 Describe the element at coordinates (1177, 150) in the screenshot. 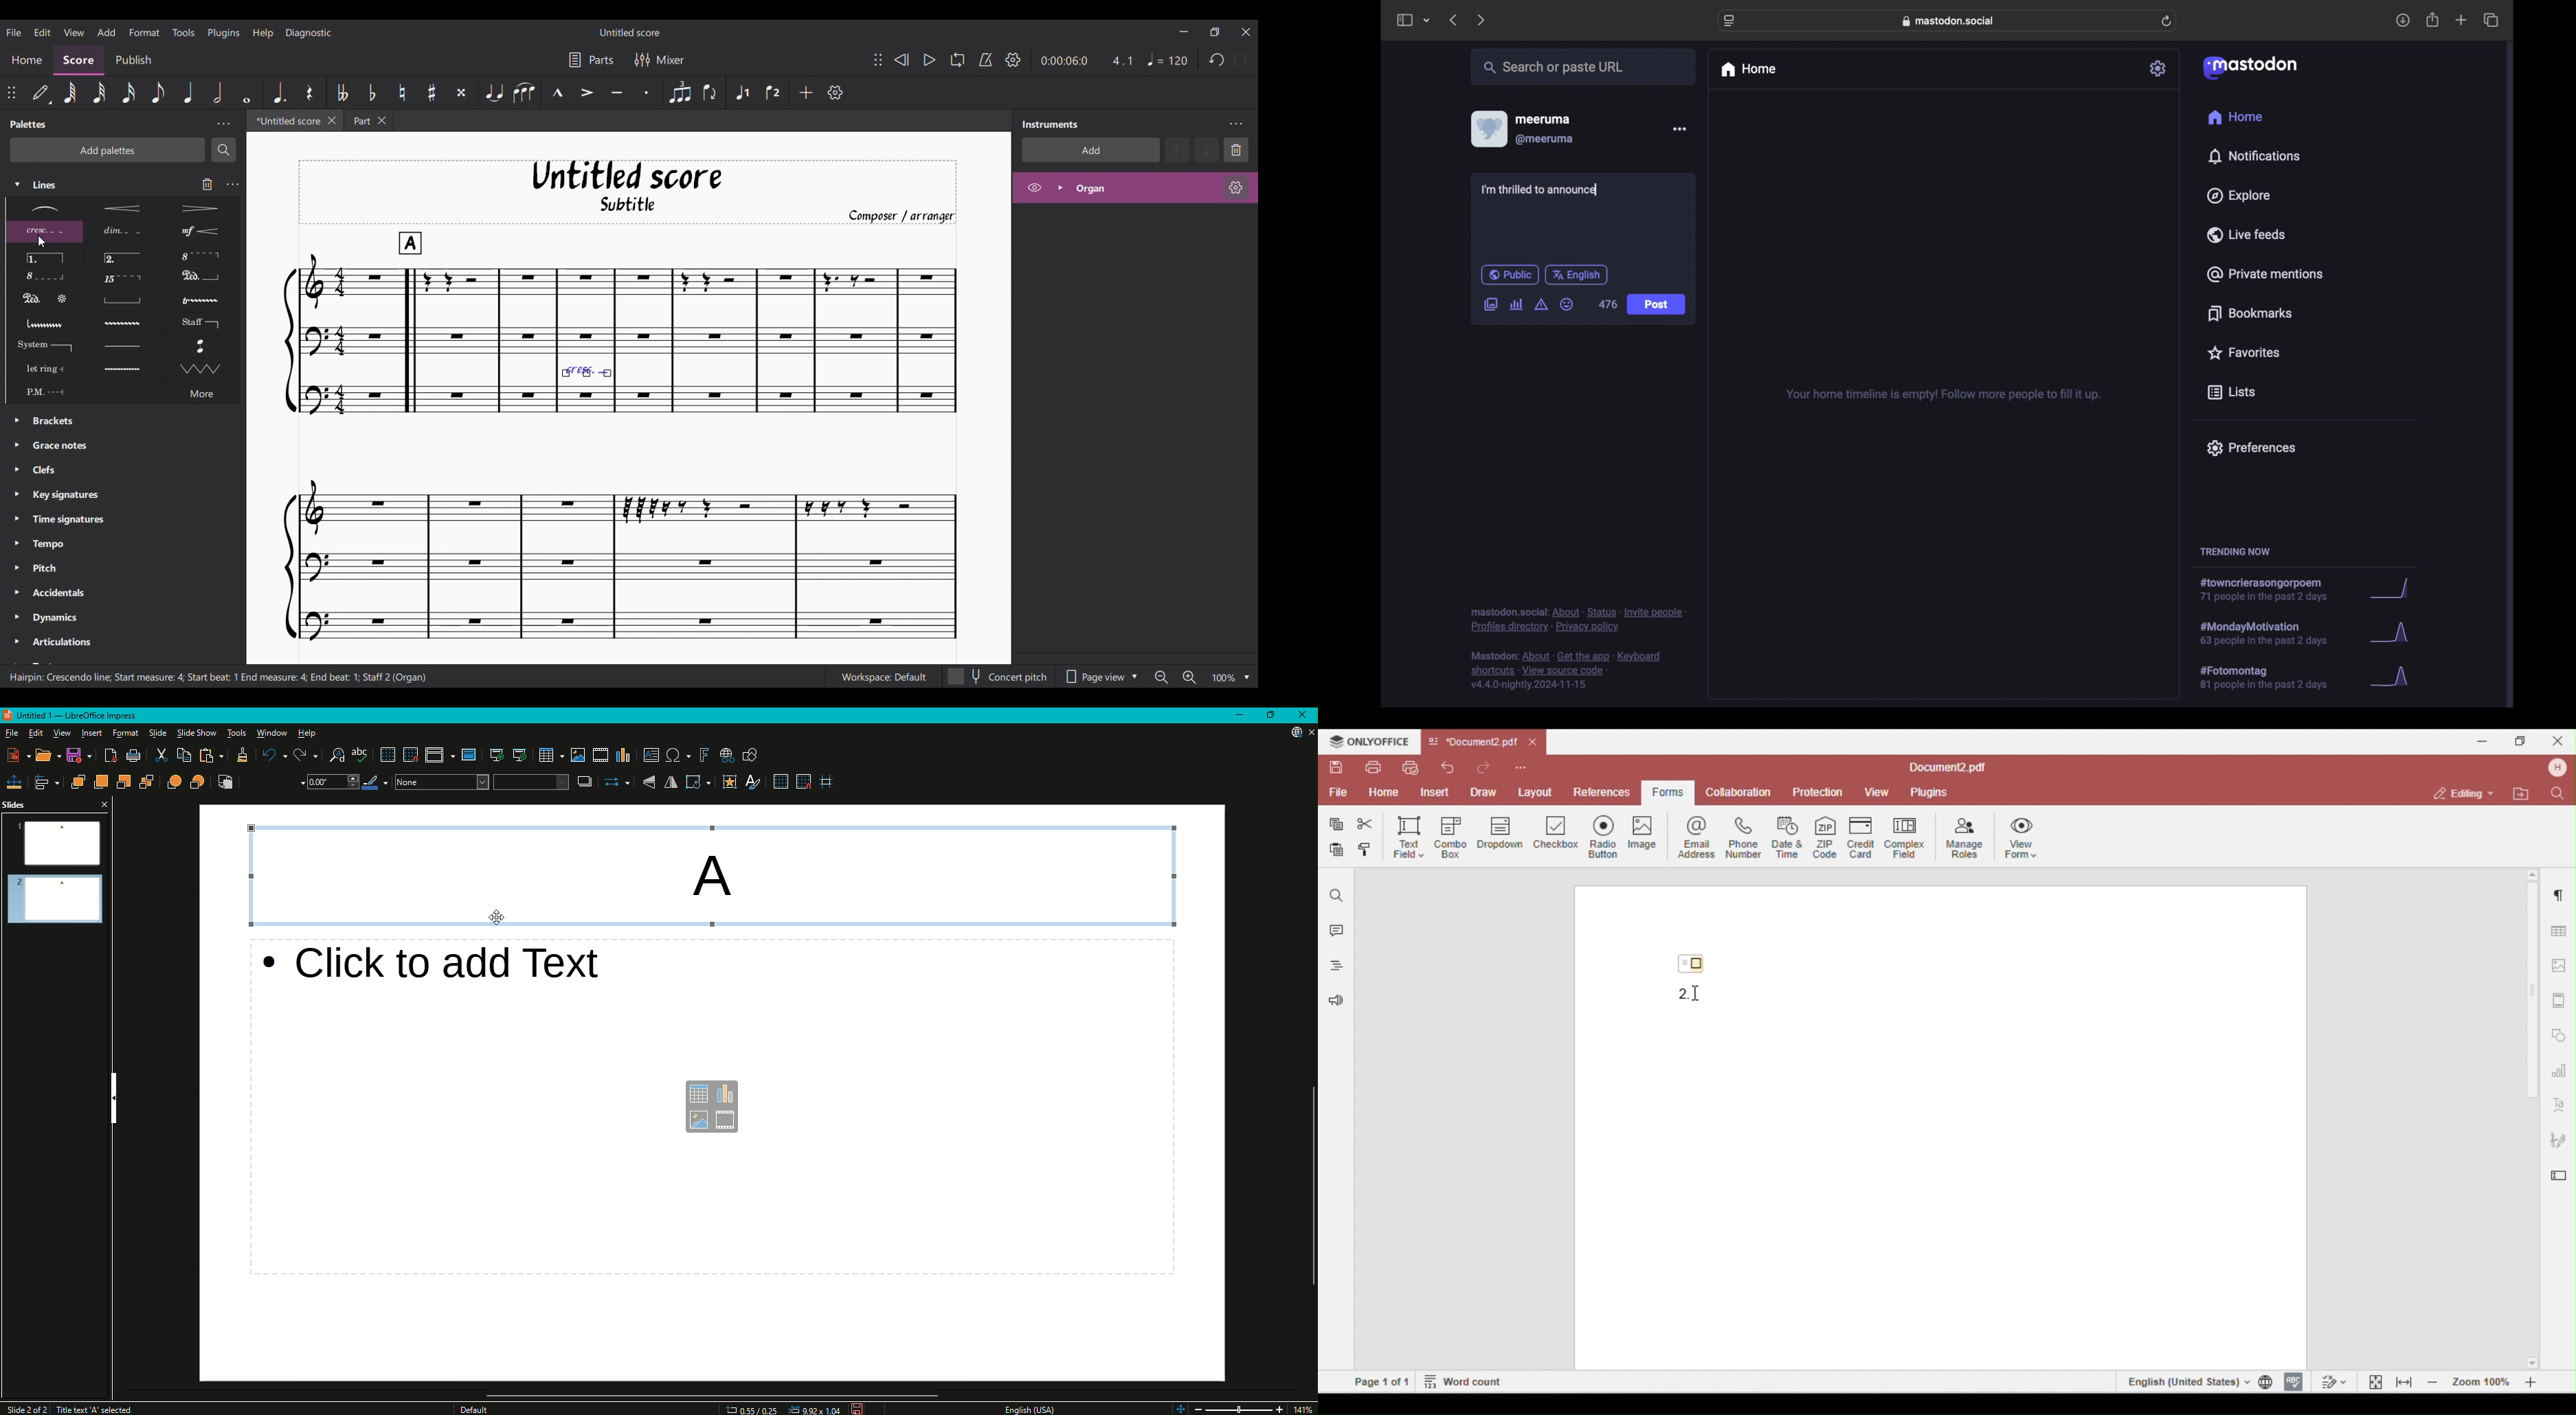

I see `Move up` at that location.